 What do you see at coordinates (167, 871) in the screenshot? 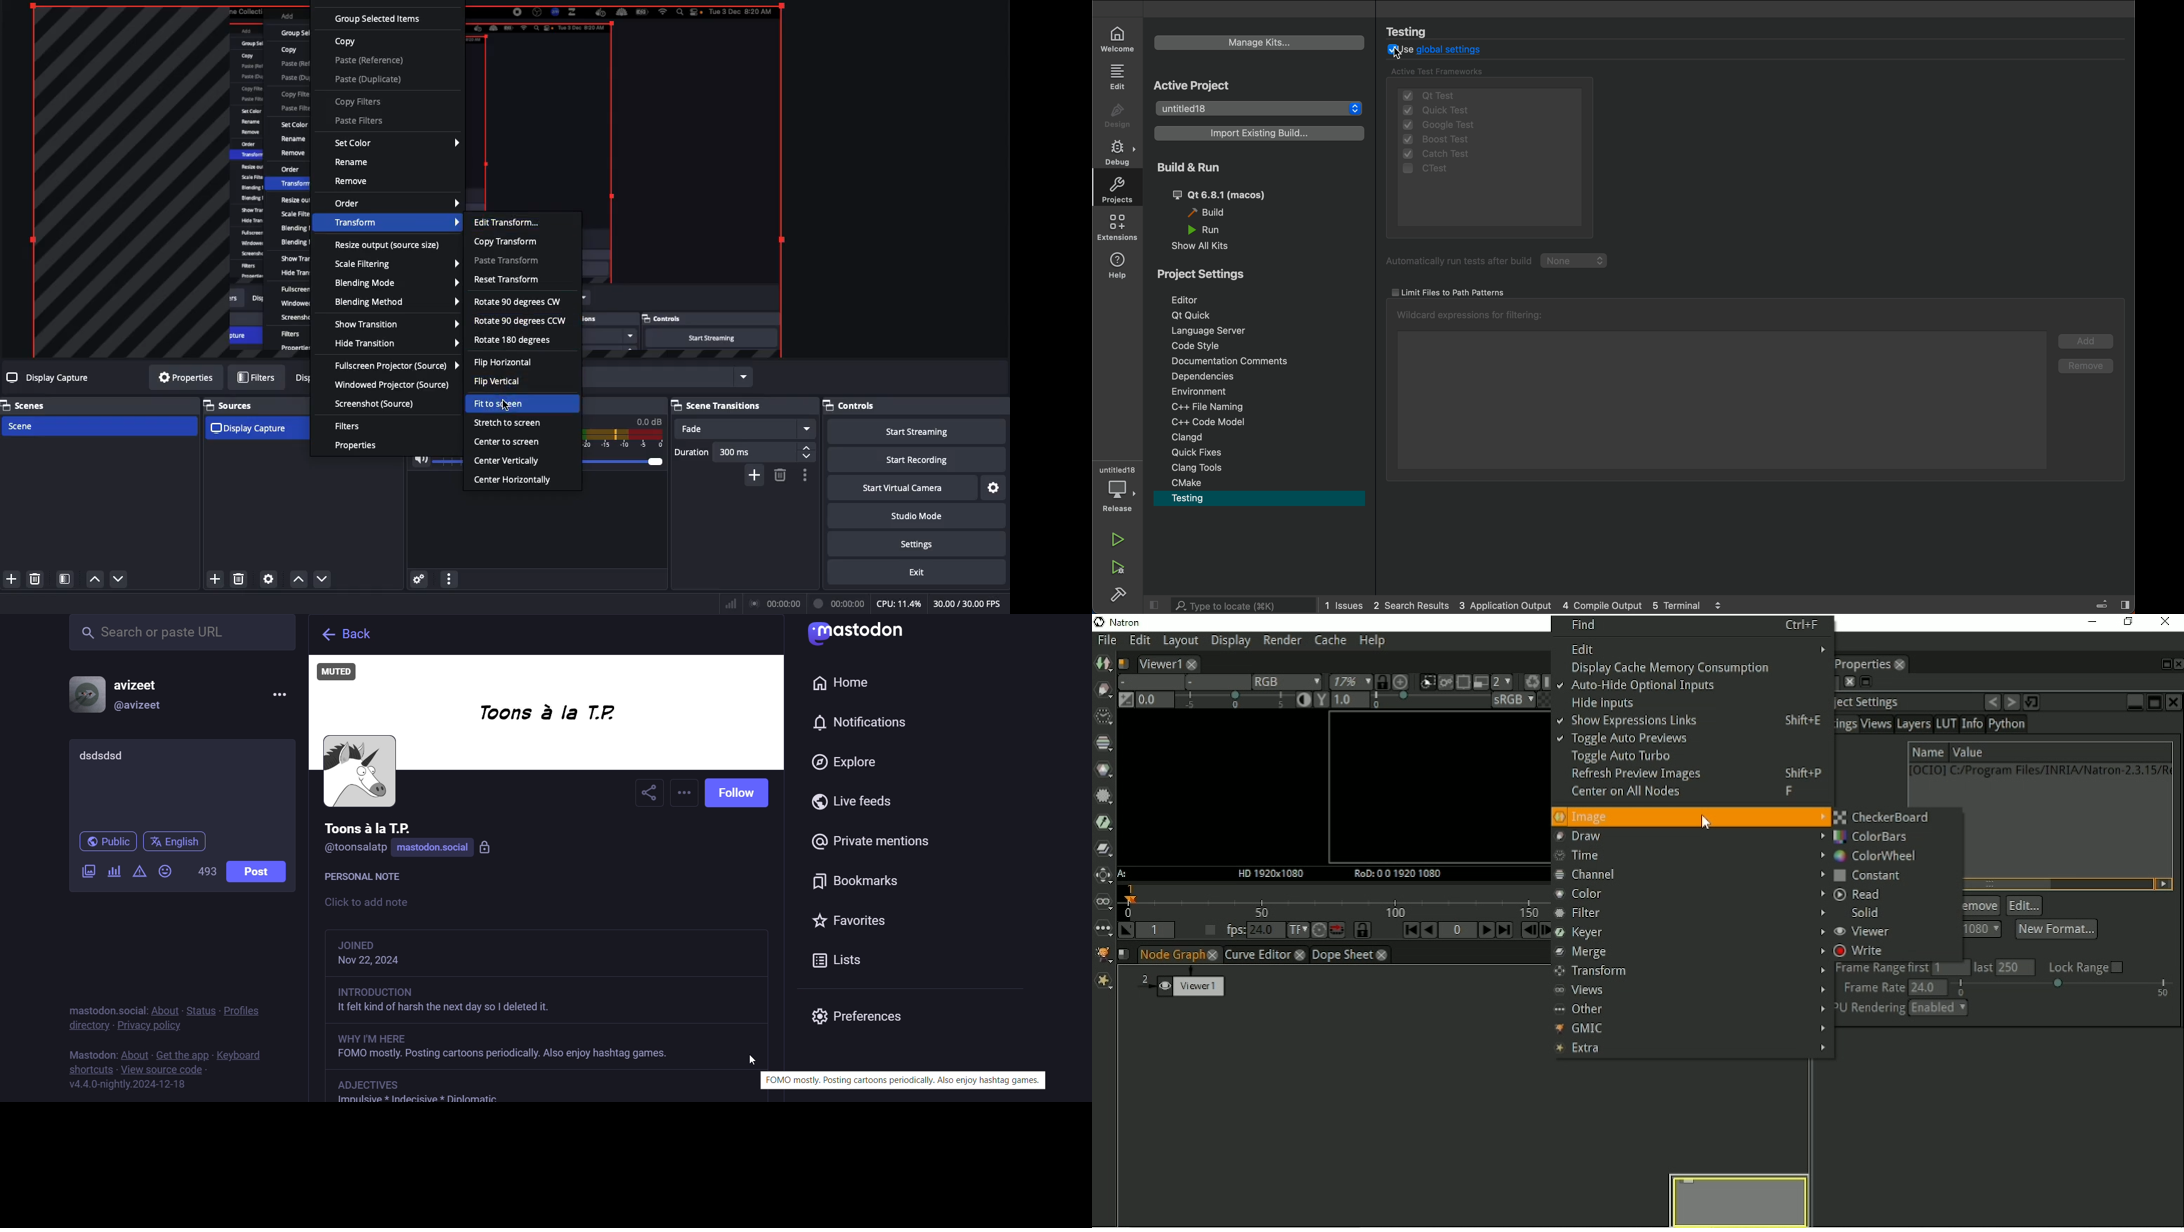
I see `add emoji` at bounding box center [167, 871].